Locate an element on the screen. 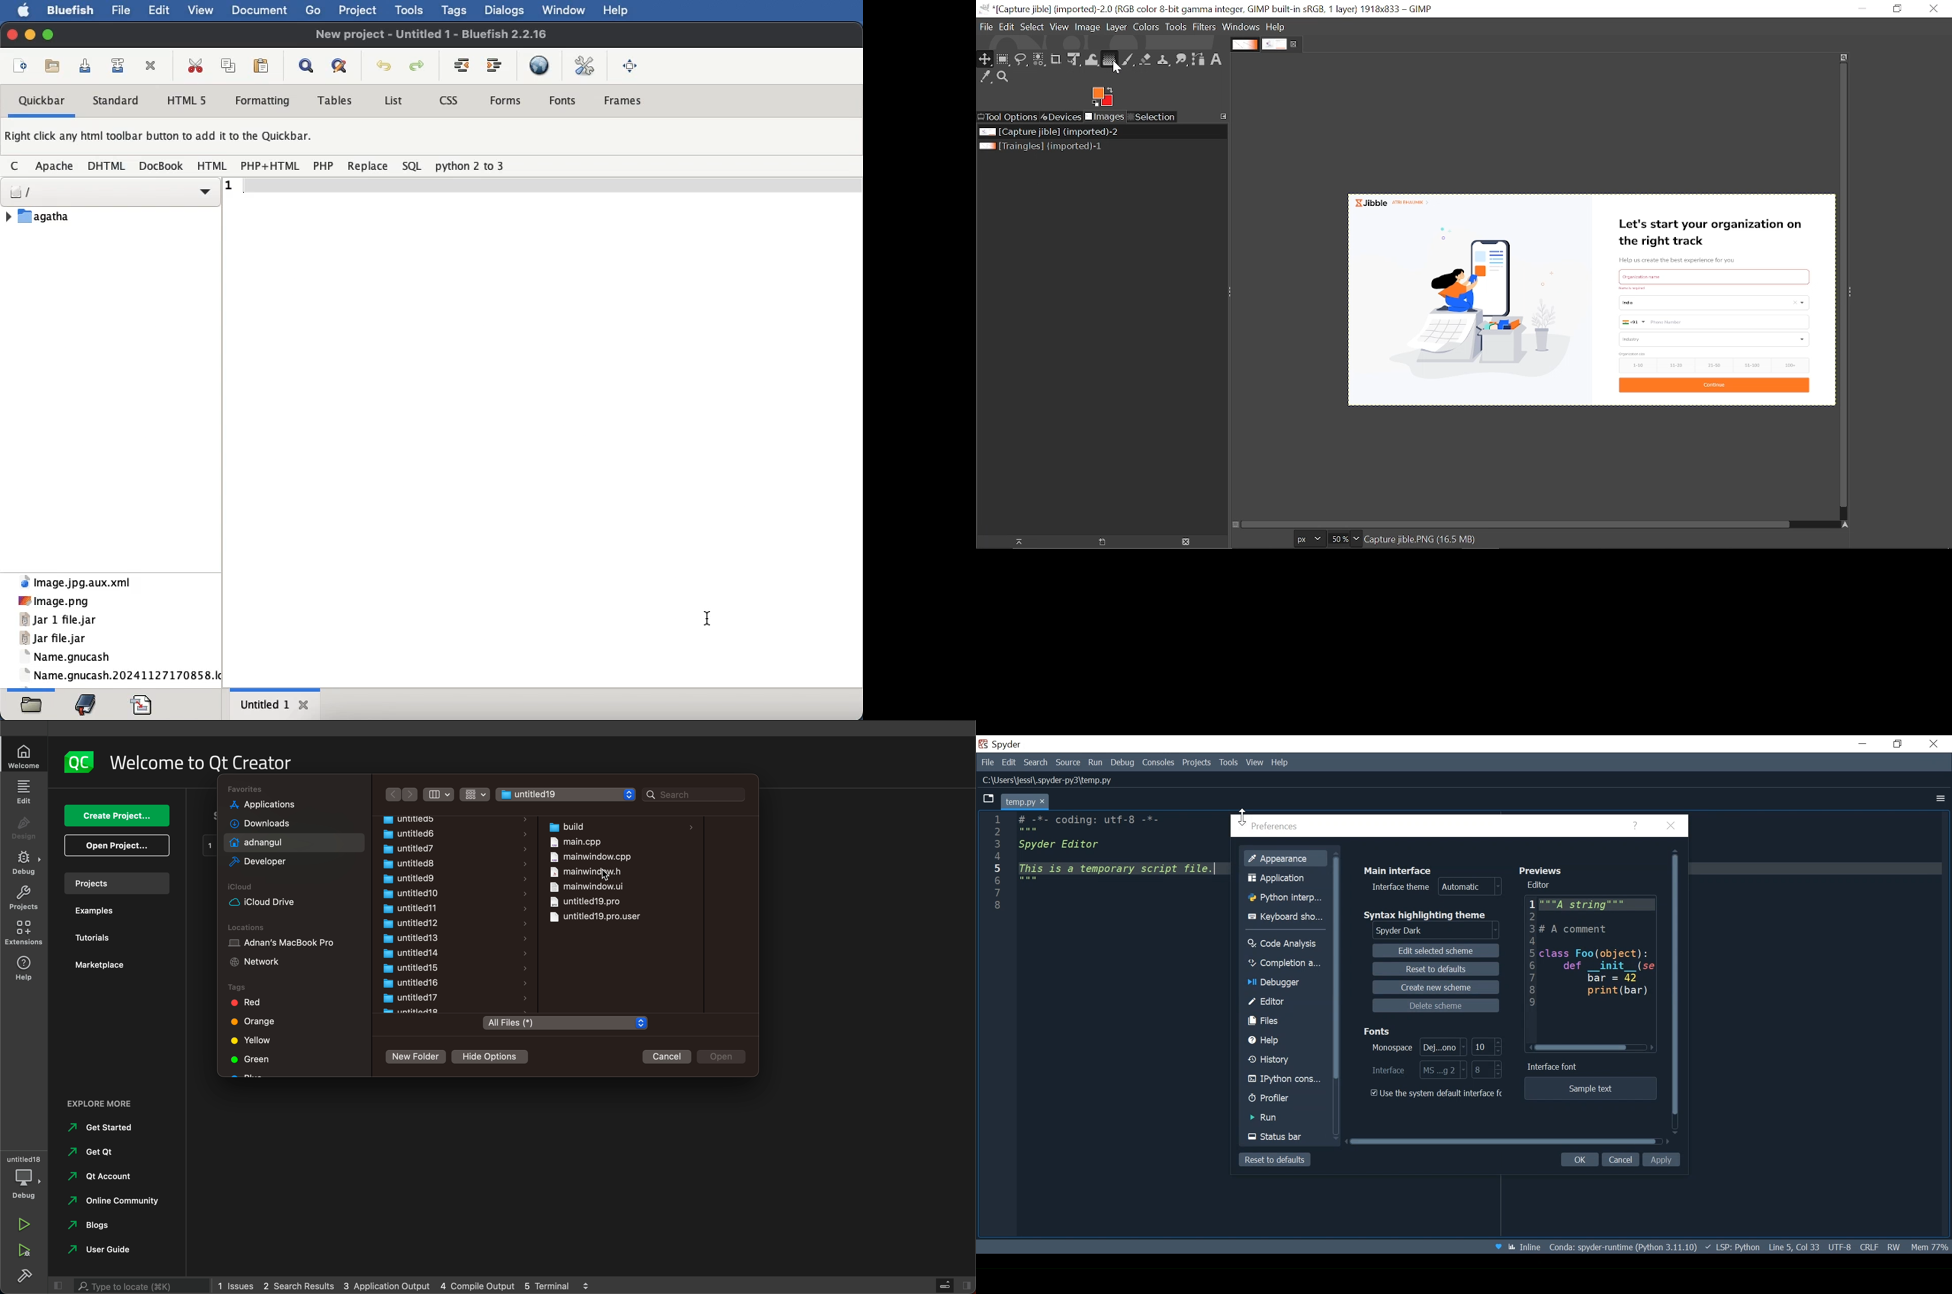 This screenshot has width=1960, height=1316. list is located at coordinates (392, 101).